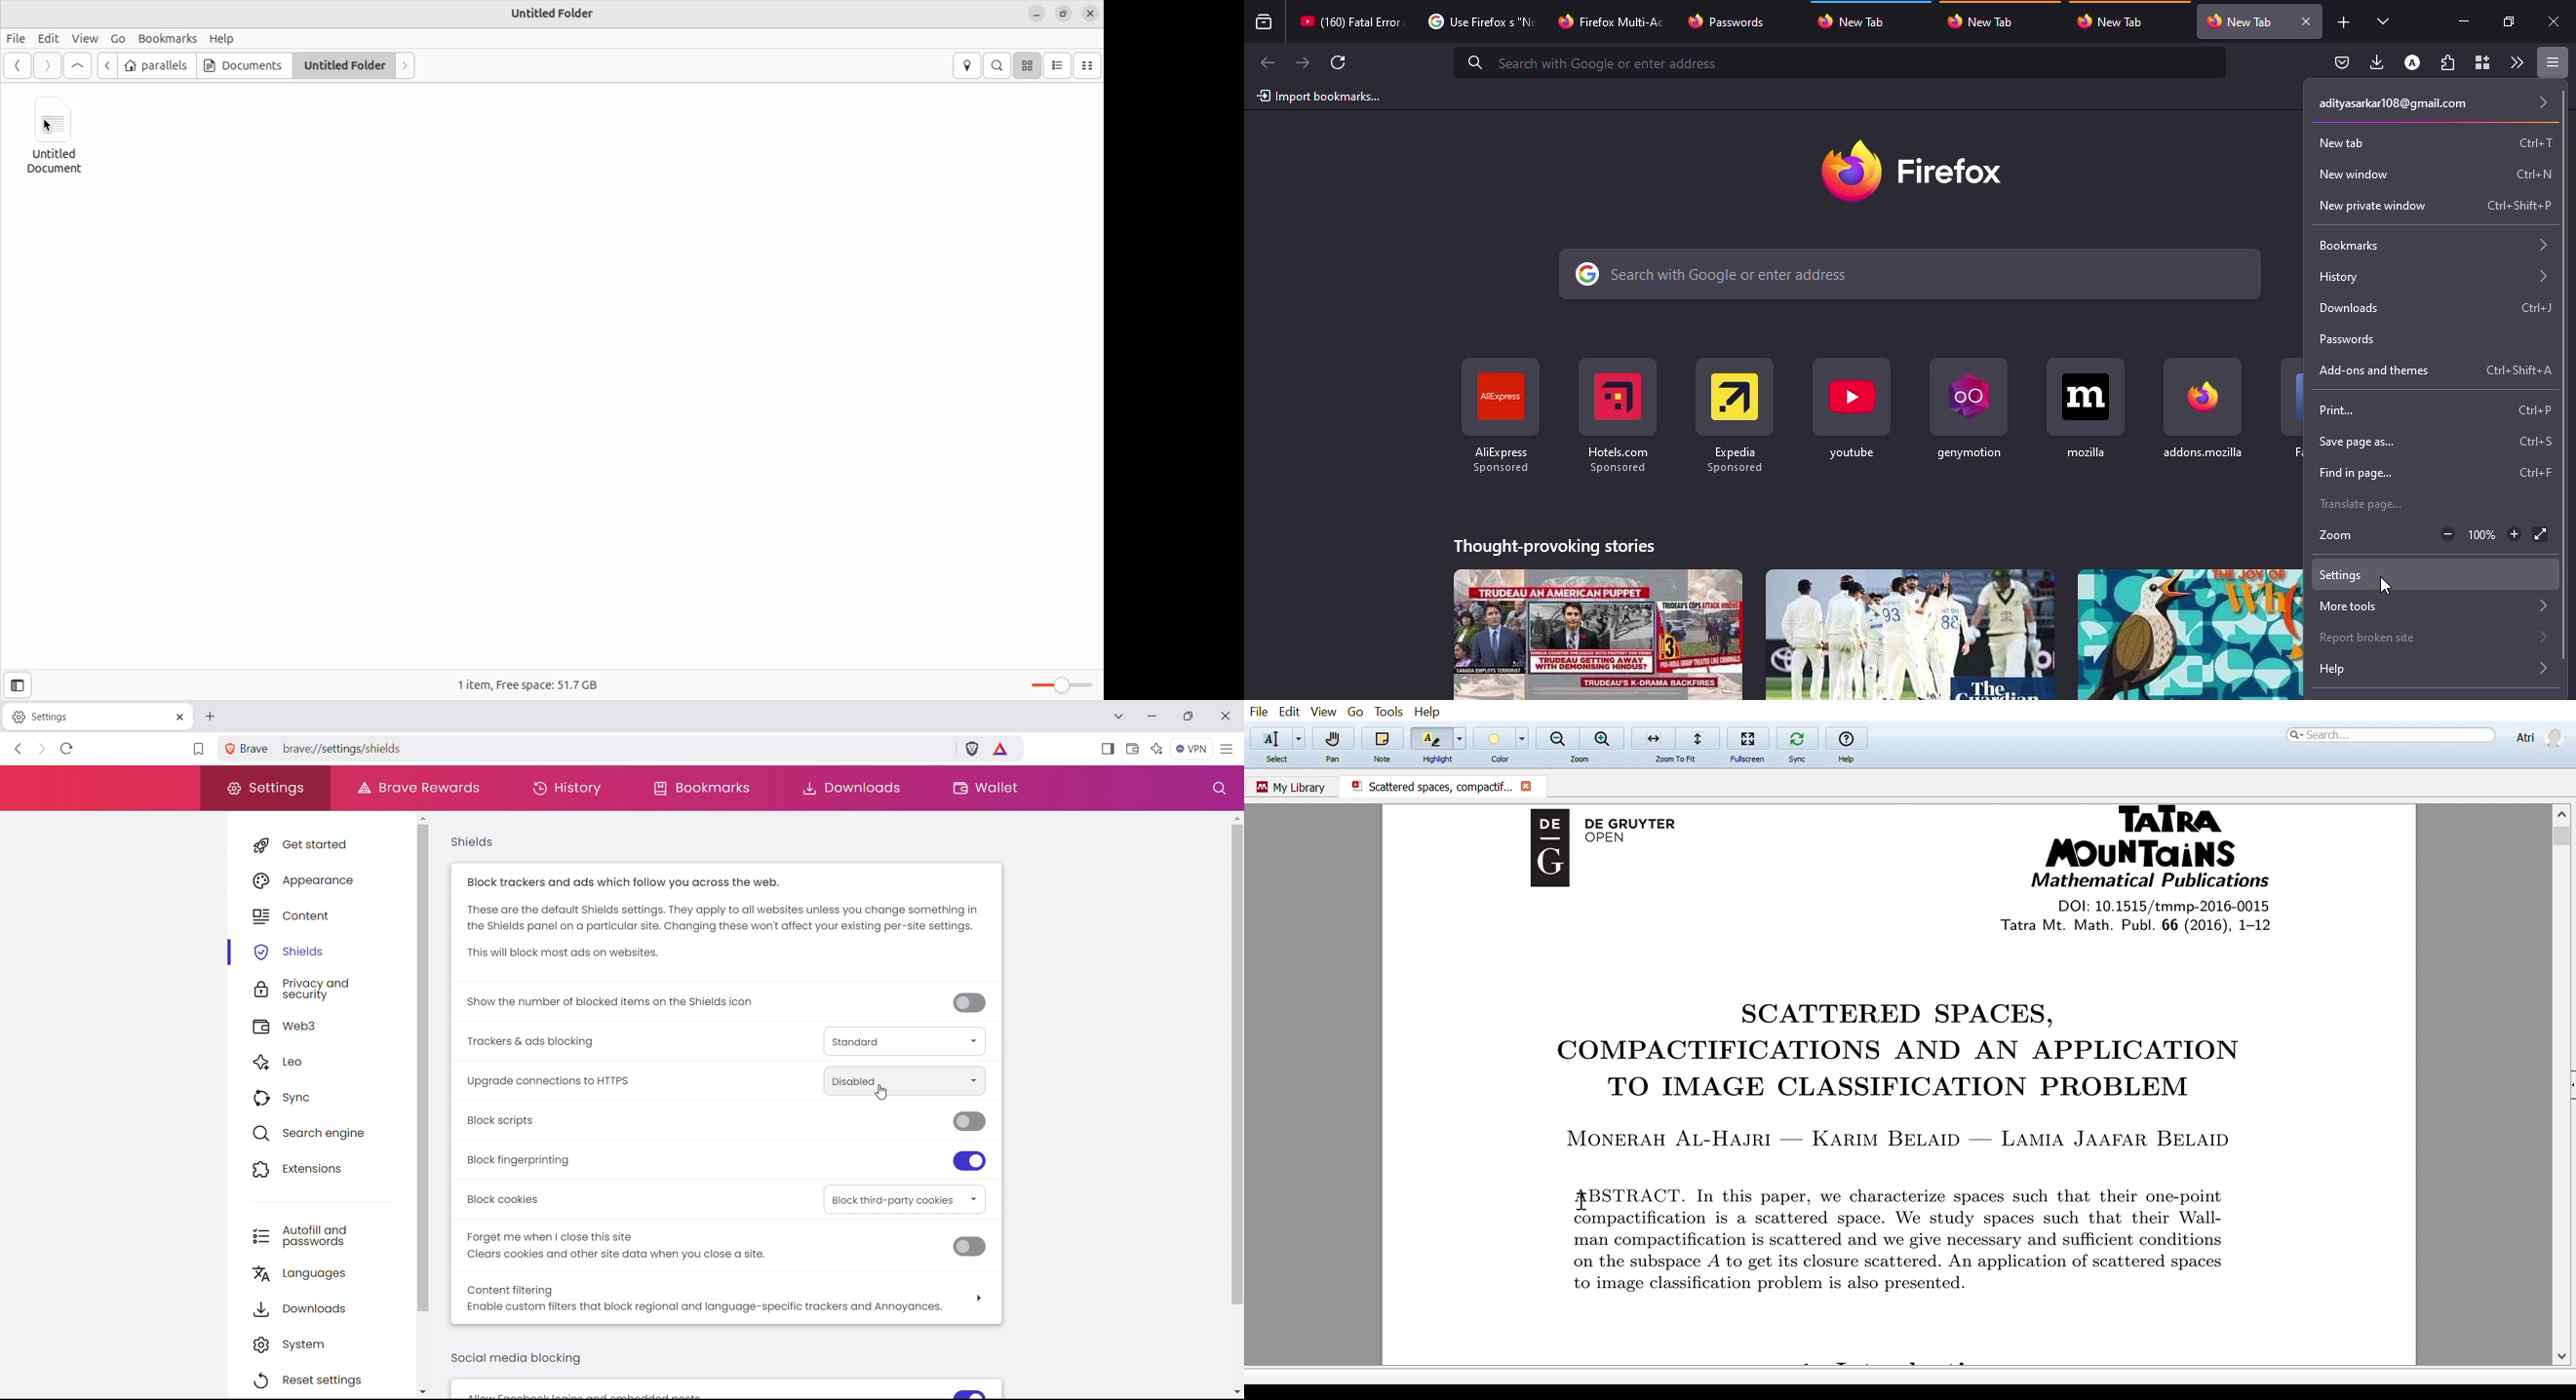 The height and width of the screenshot is (1400, 2576). Describe the element at coordinates (1734, 408) in the screenshot. I see `shortcut` at that location.